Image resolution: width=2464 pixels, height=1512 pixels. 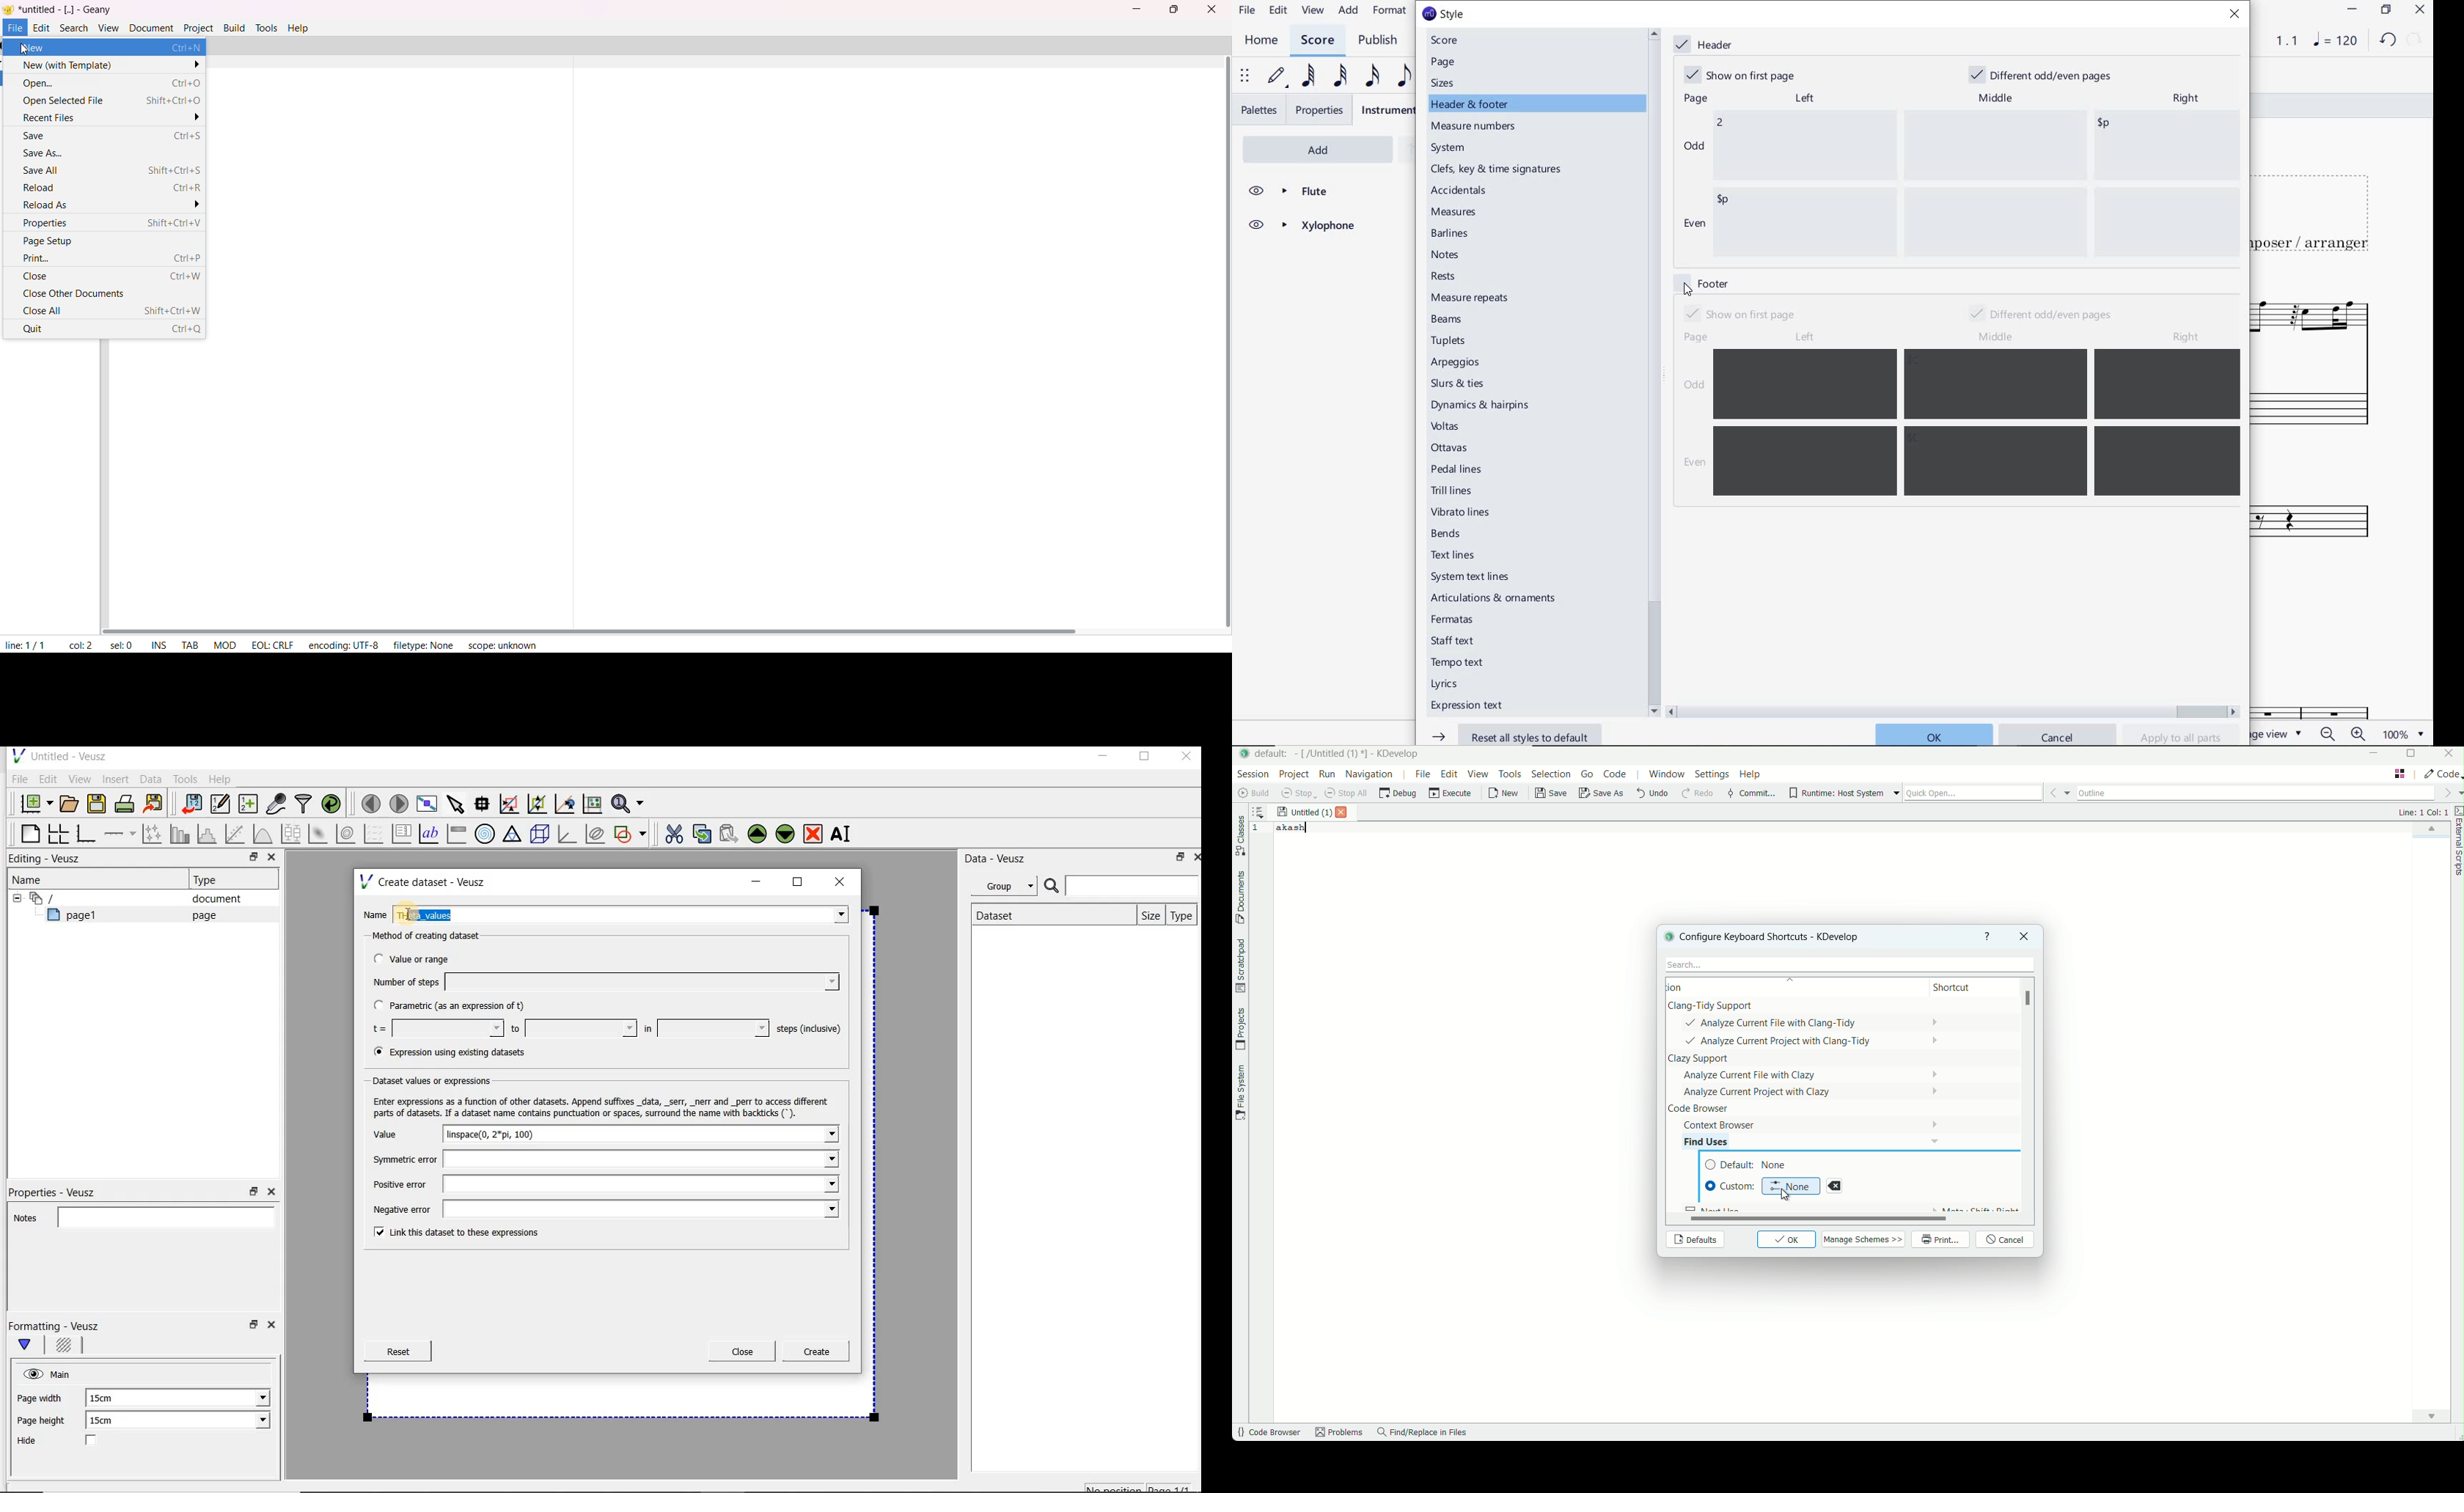 I want to click on help, so click(x=1988, y=936).